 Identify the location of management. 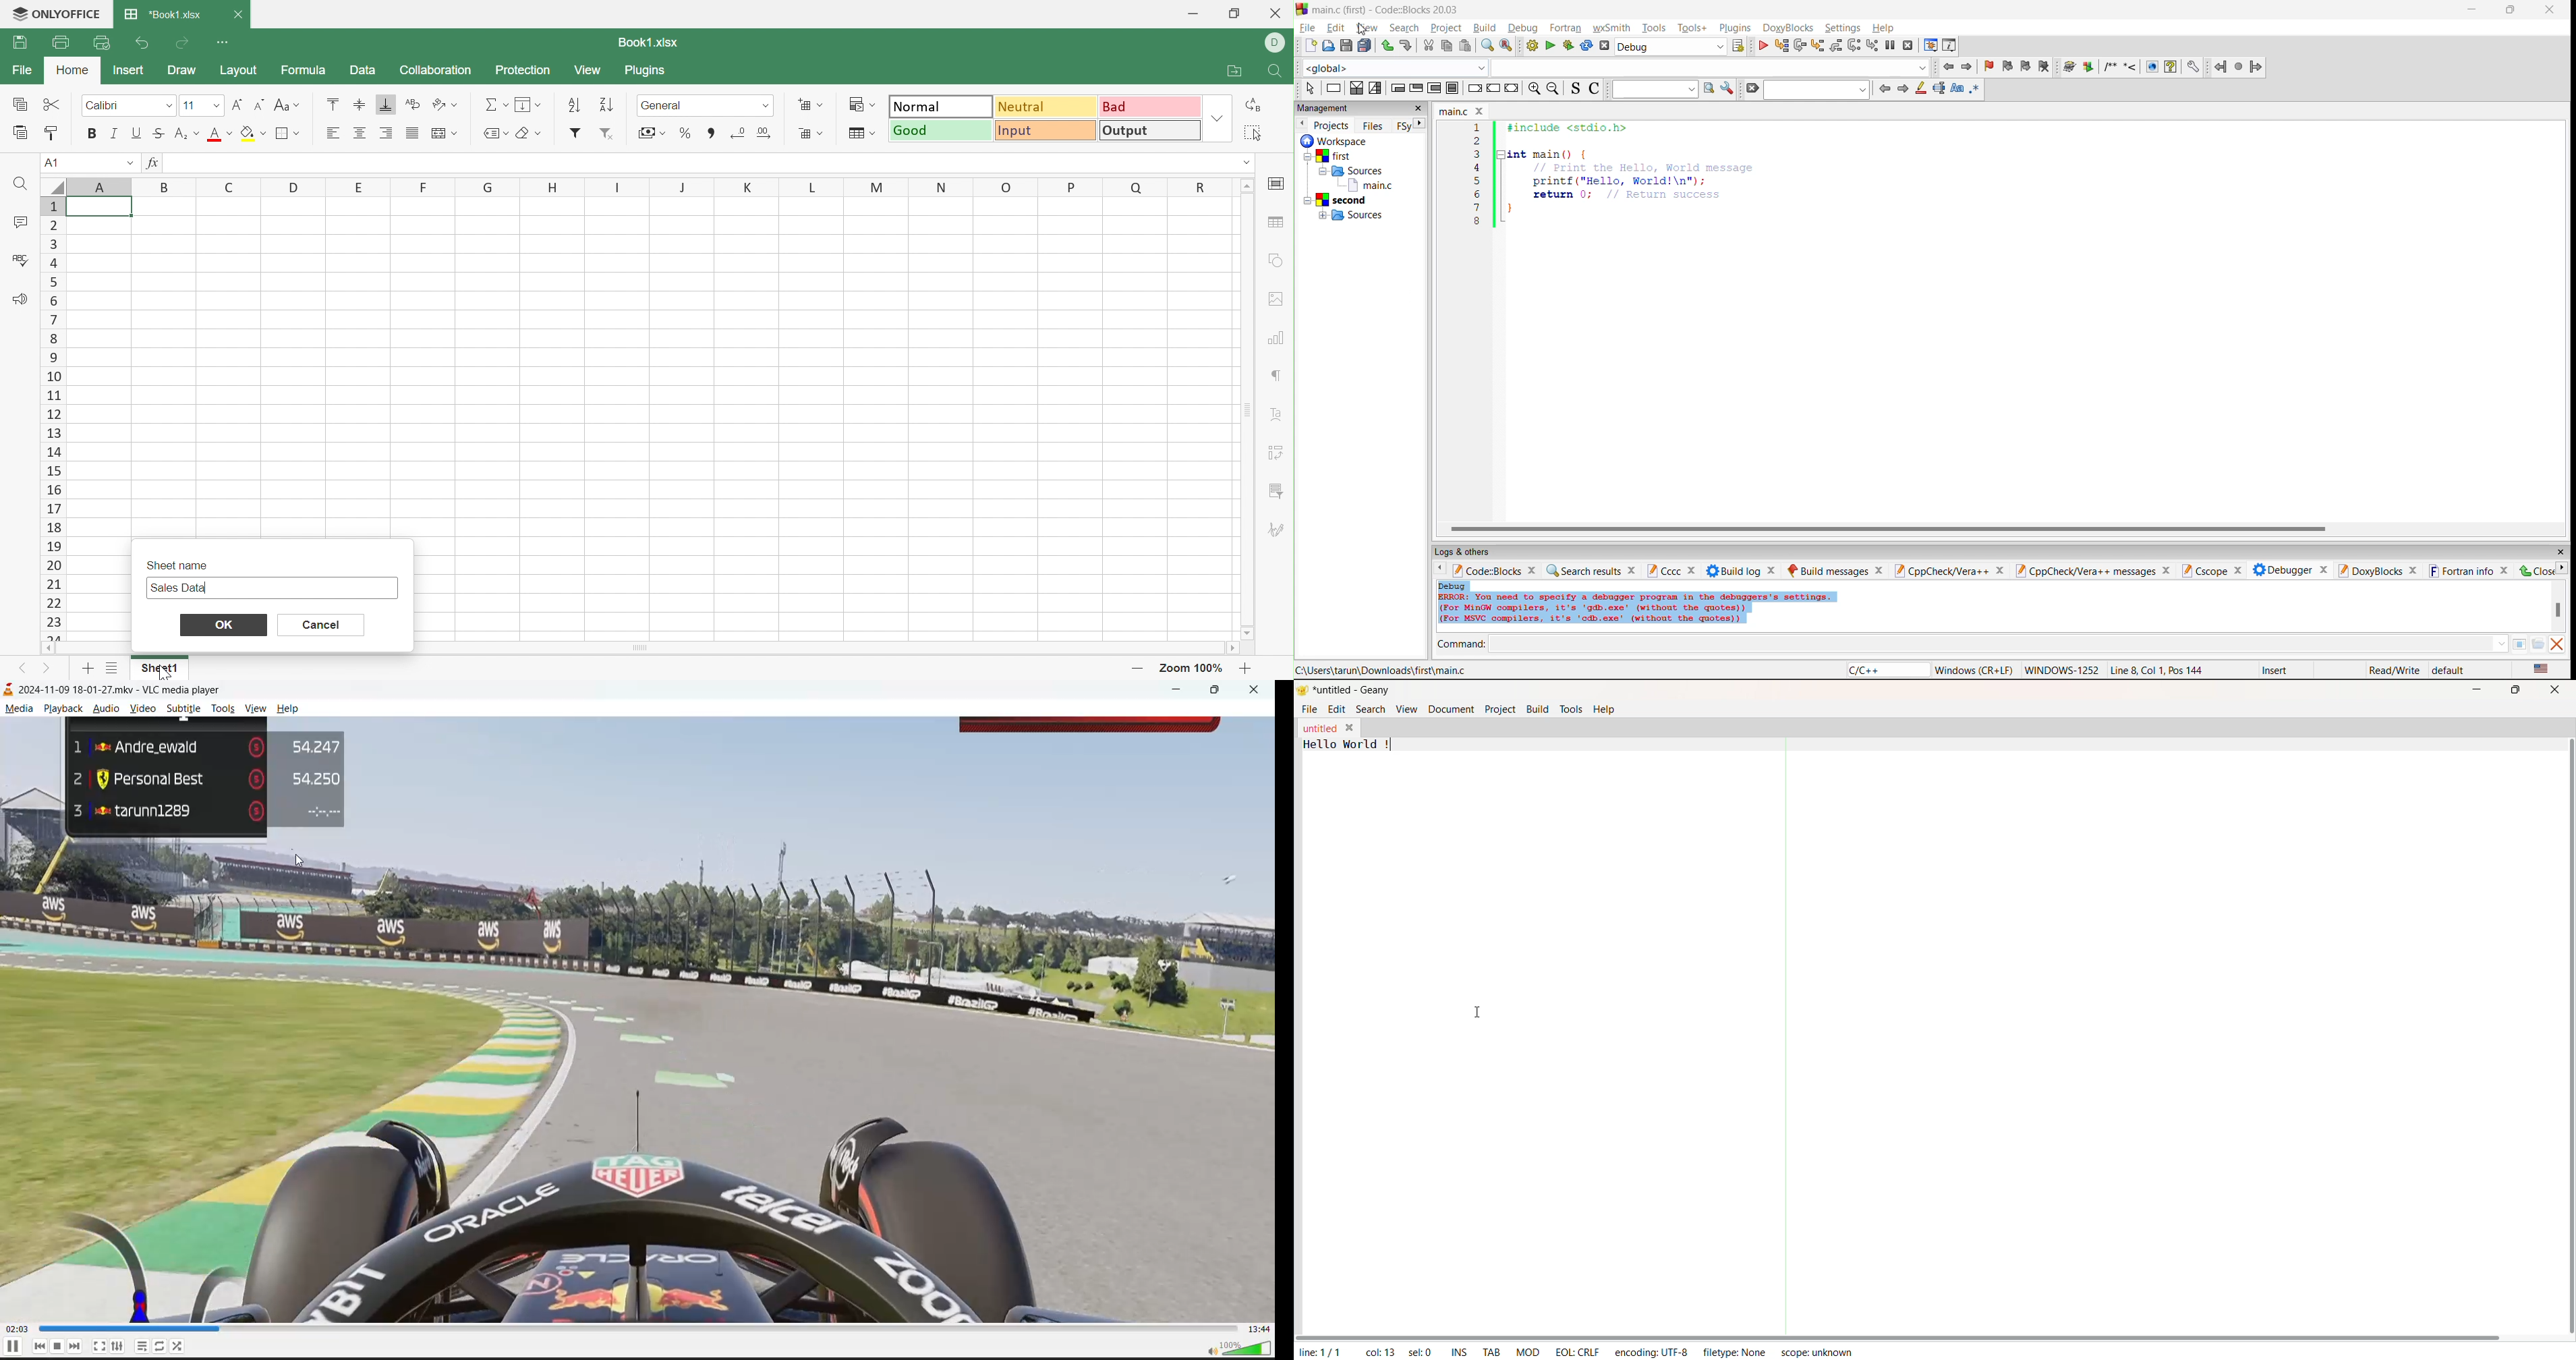
(1327, 108).